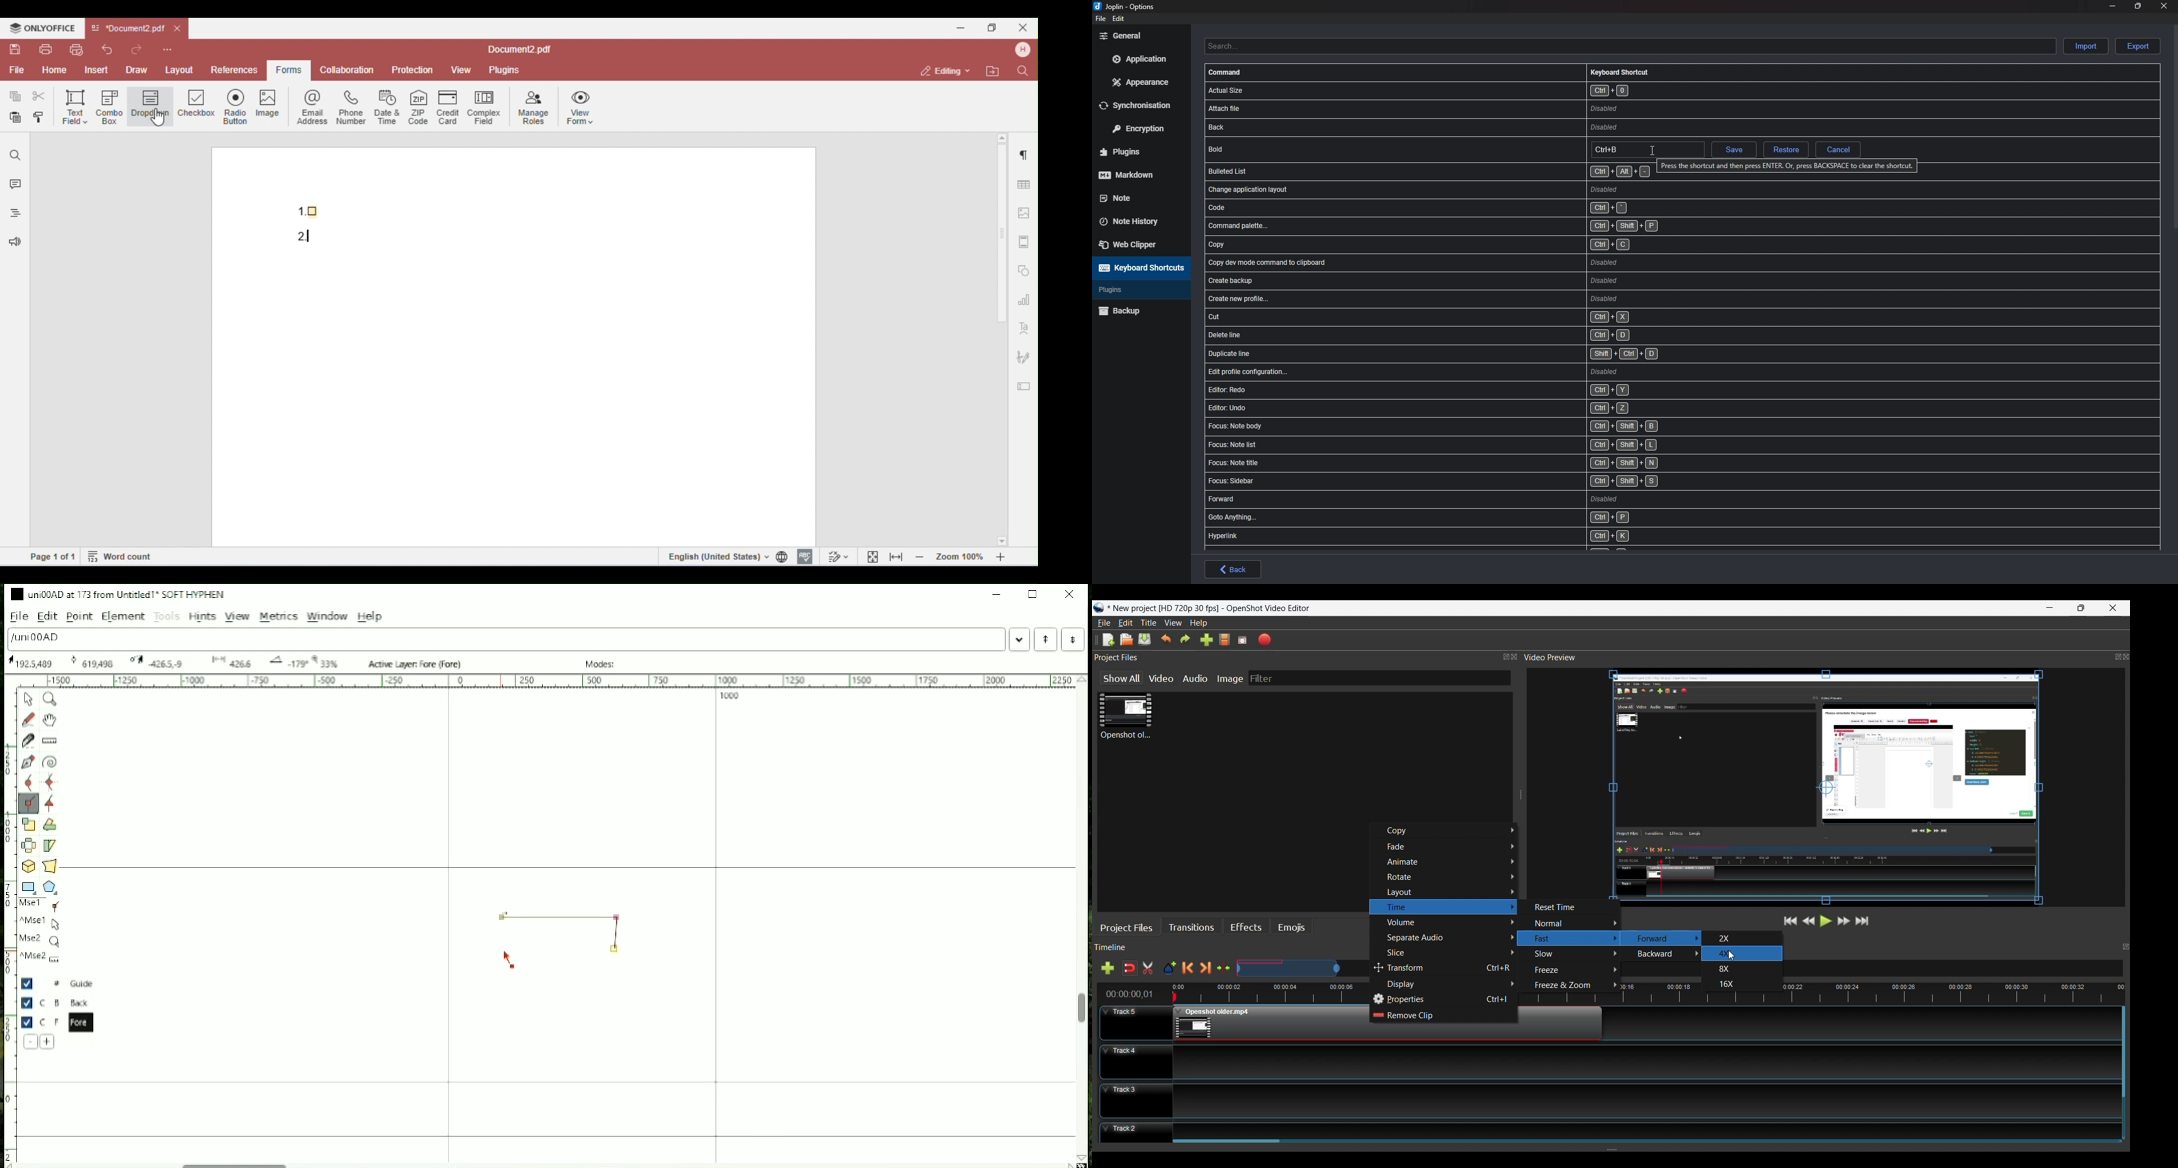  I want to click on shortcut, so click(1466, 407).